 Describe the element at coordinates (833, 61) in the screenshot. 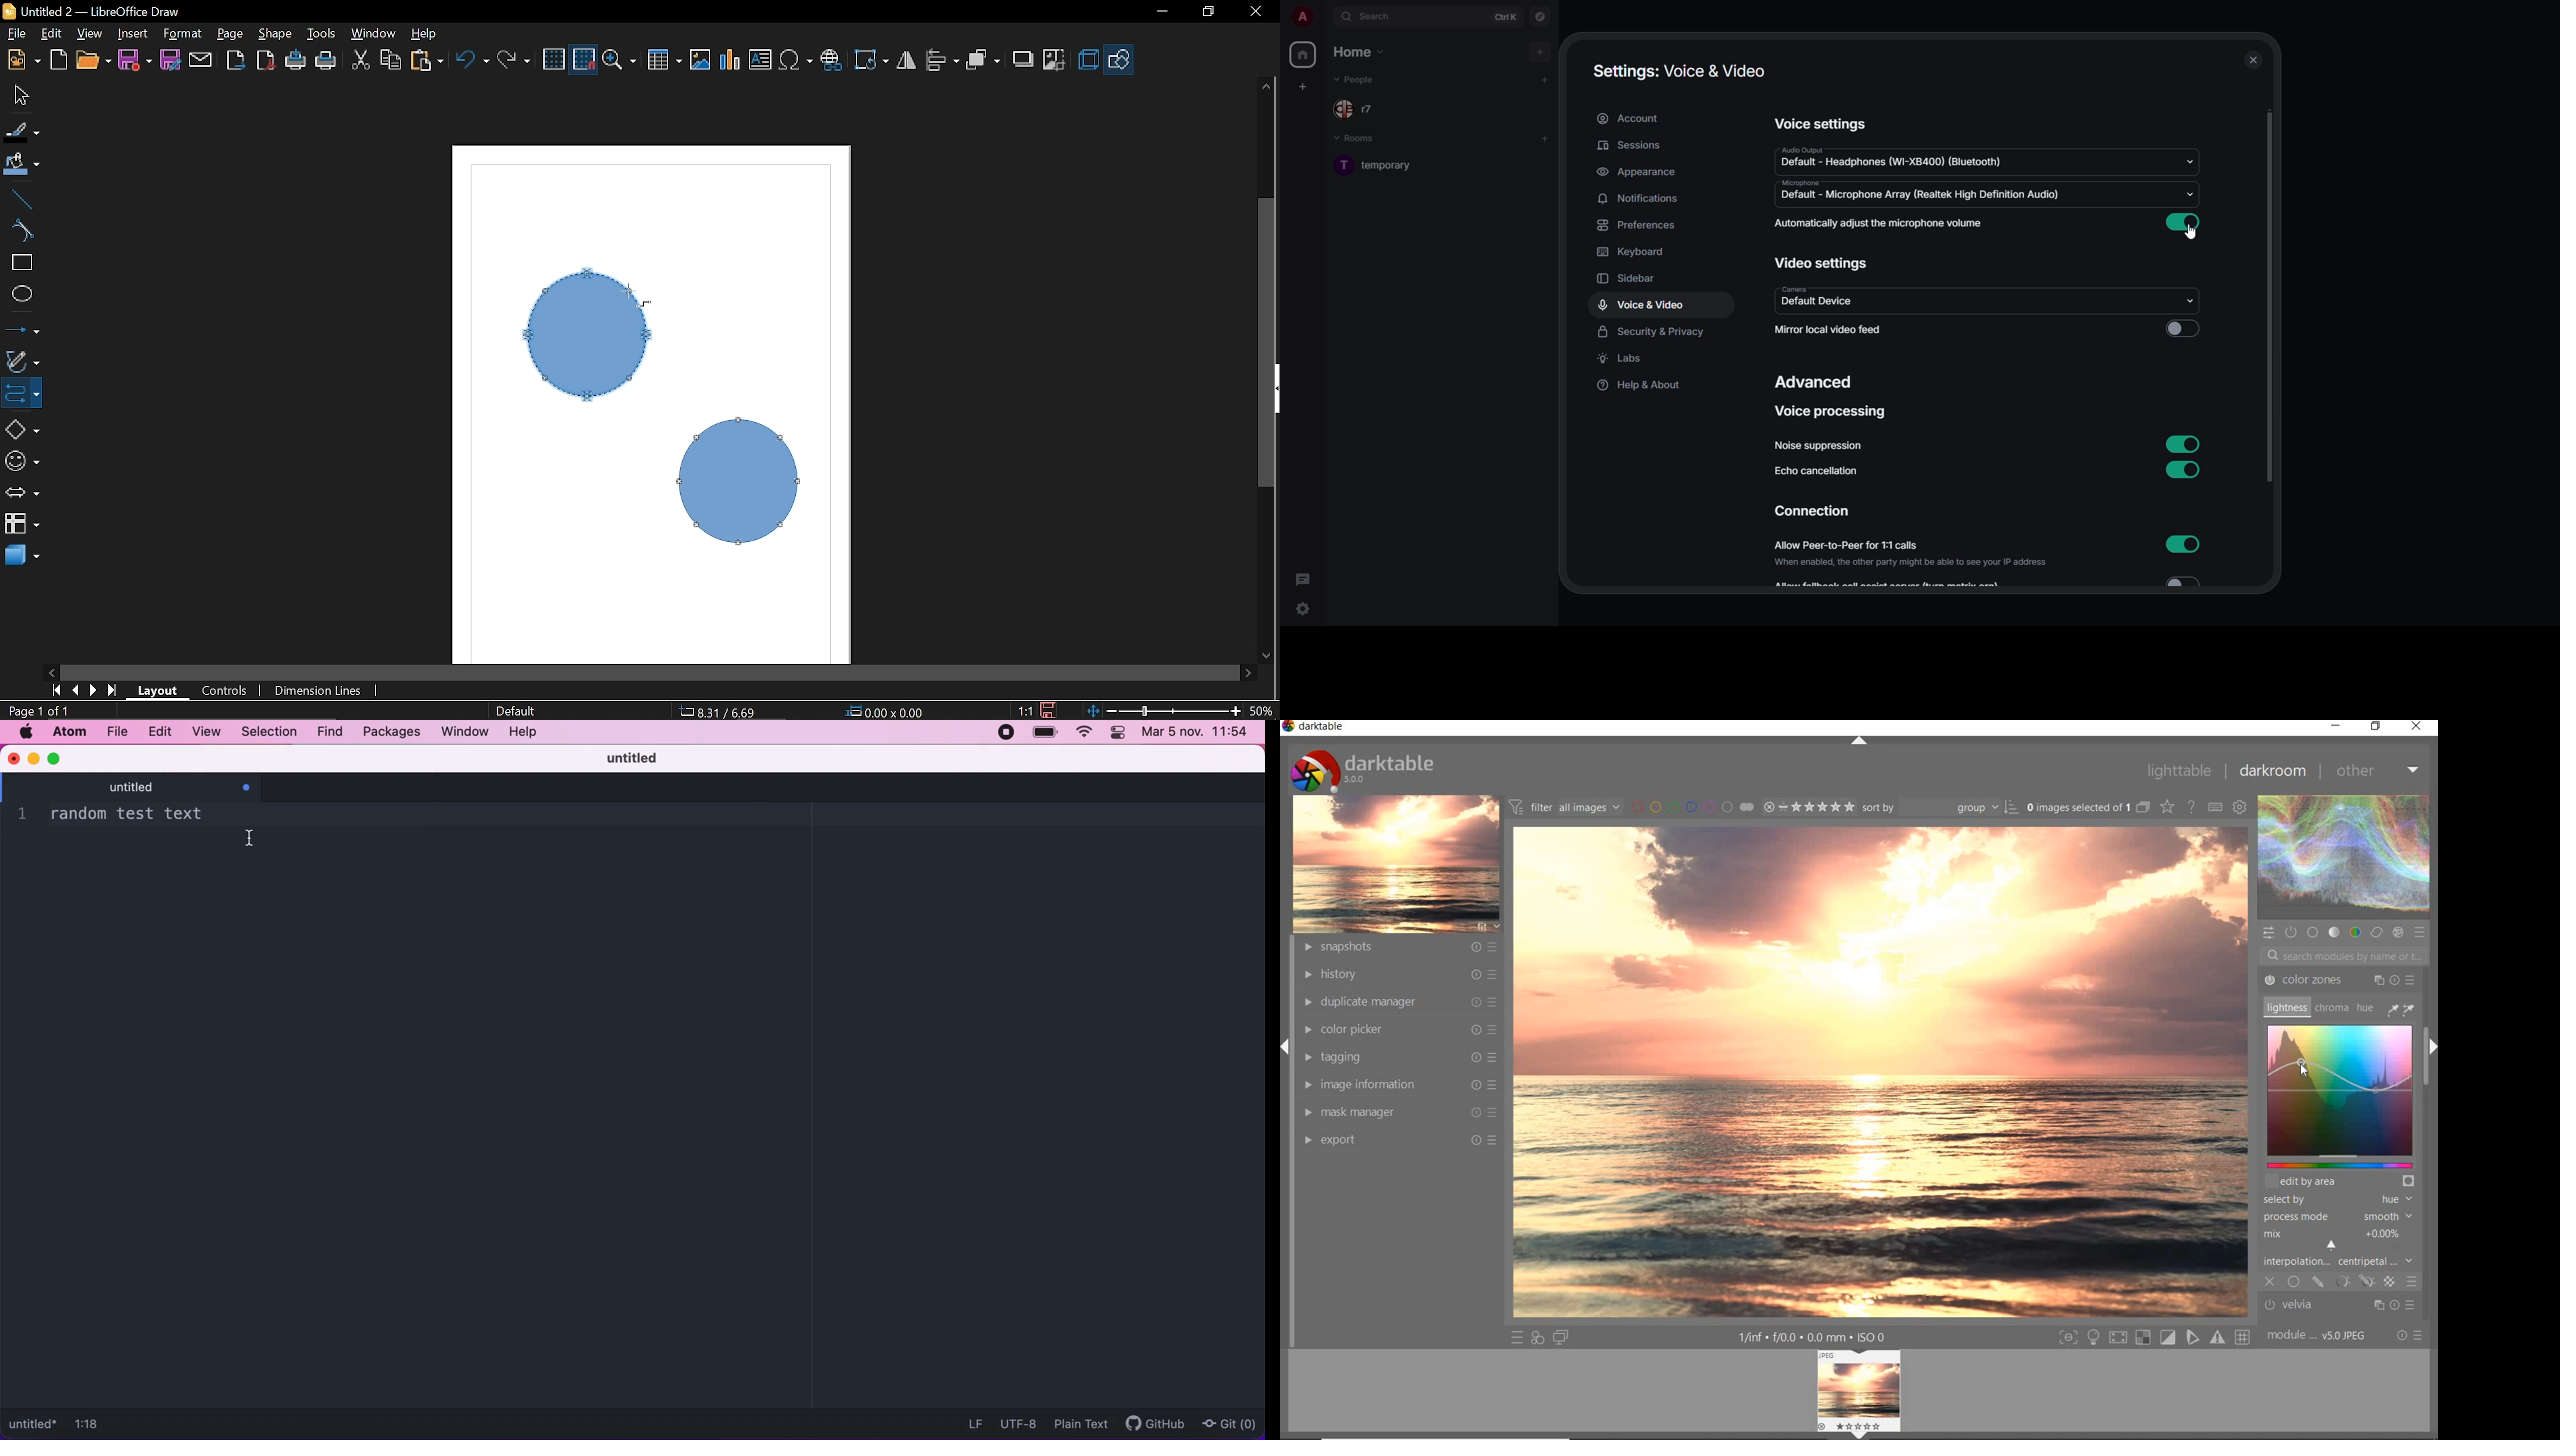

I see `Insert hyperlink` at that location.